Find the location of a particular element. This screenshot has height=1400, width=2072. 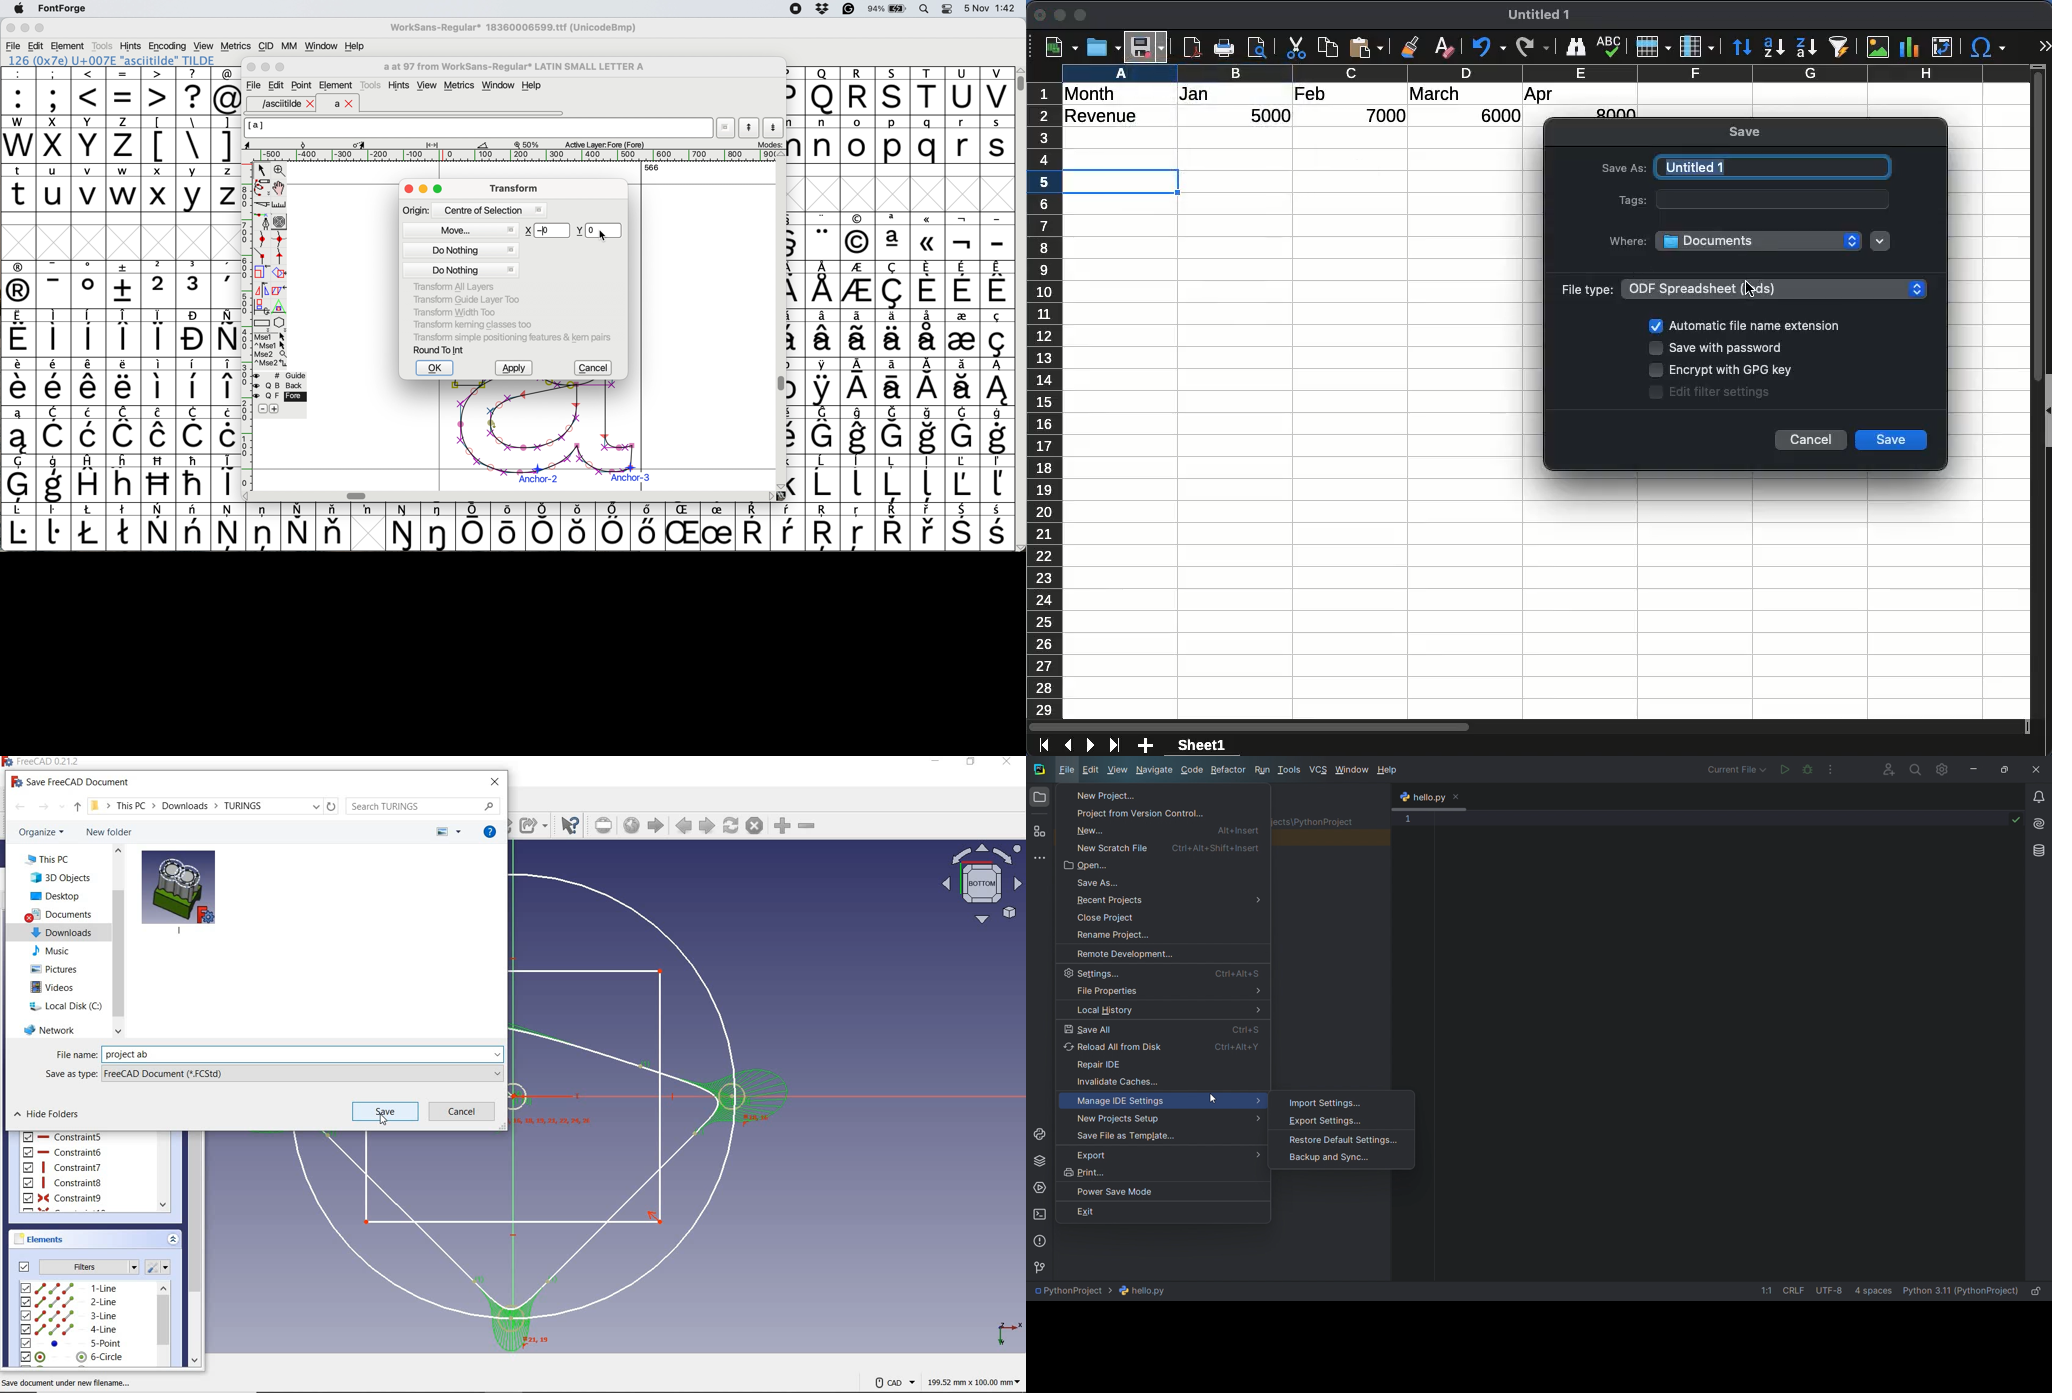

expand is located at coordinates (2044, 46).